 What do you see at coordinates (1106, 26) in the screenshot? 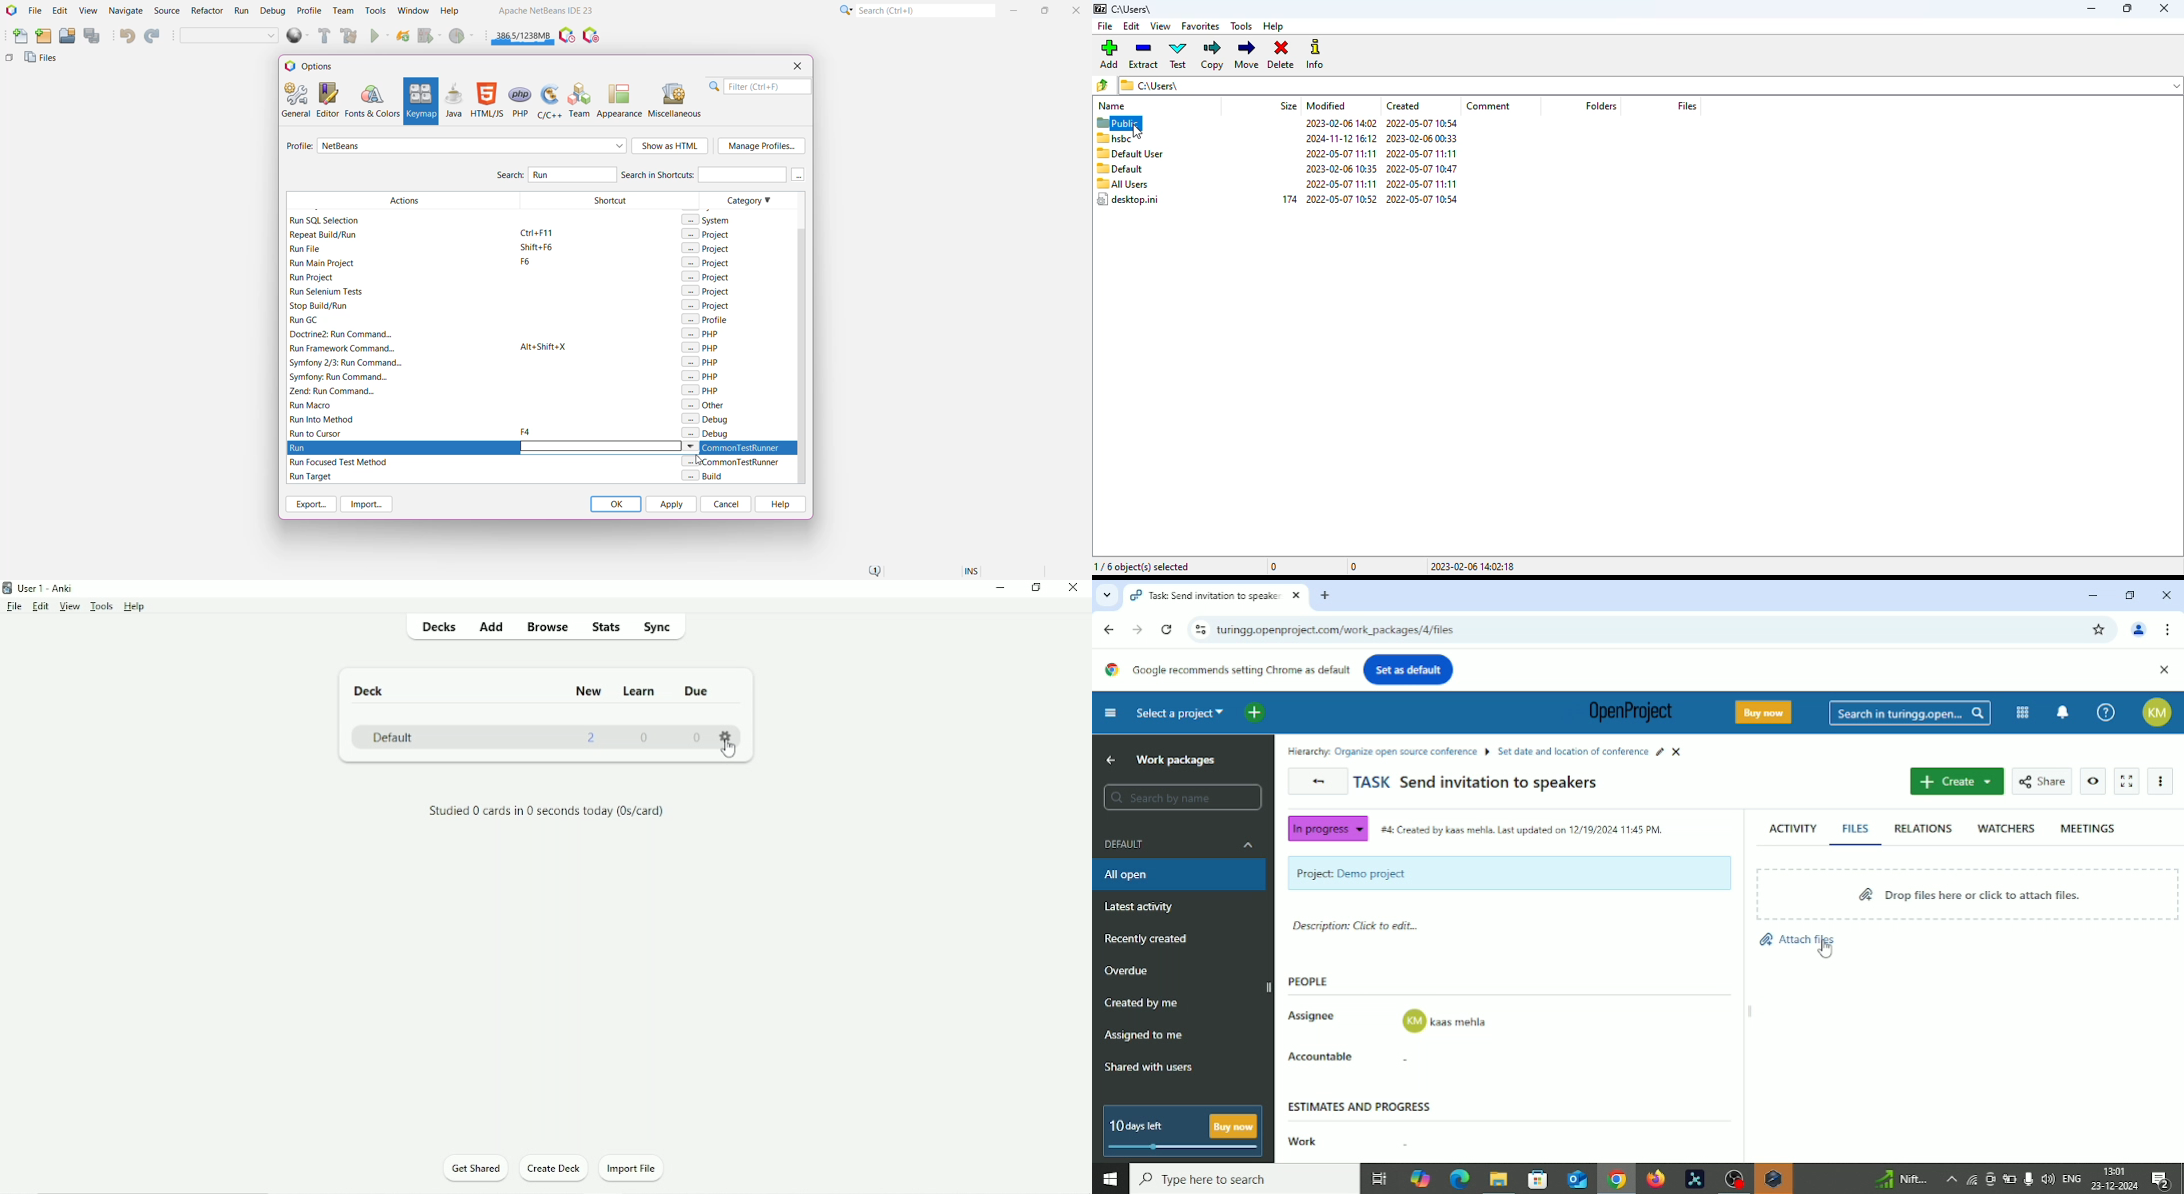
I see `file` at bounding box center [1106, 26].